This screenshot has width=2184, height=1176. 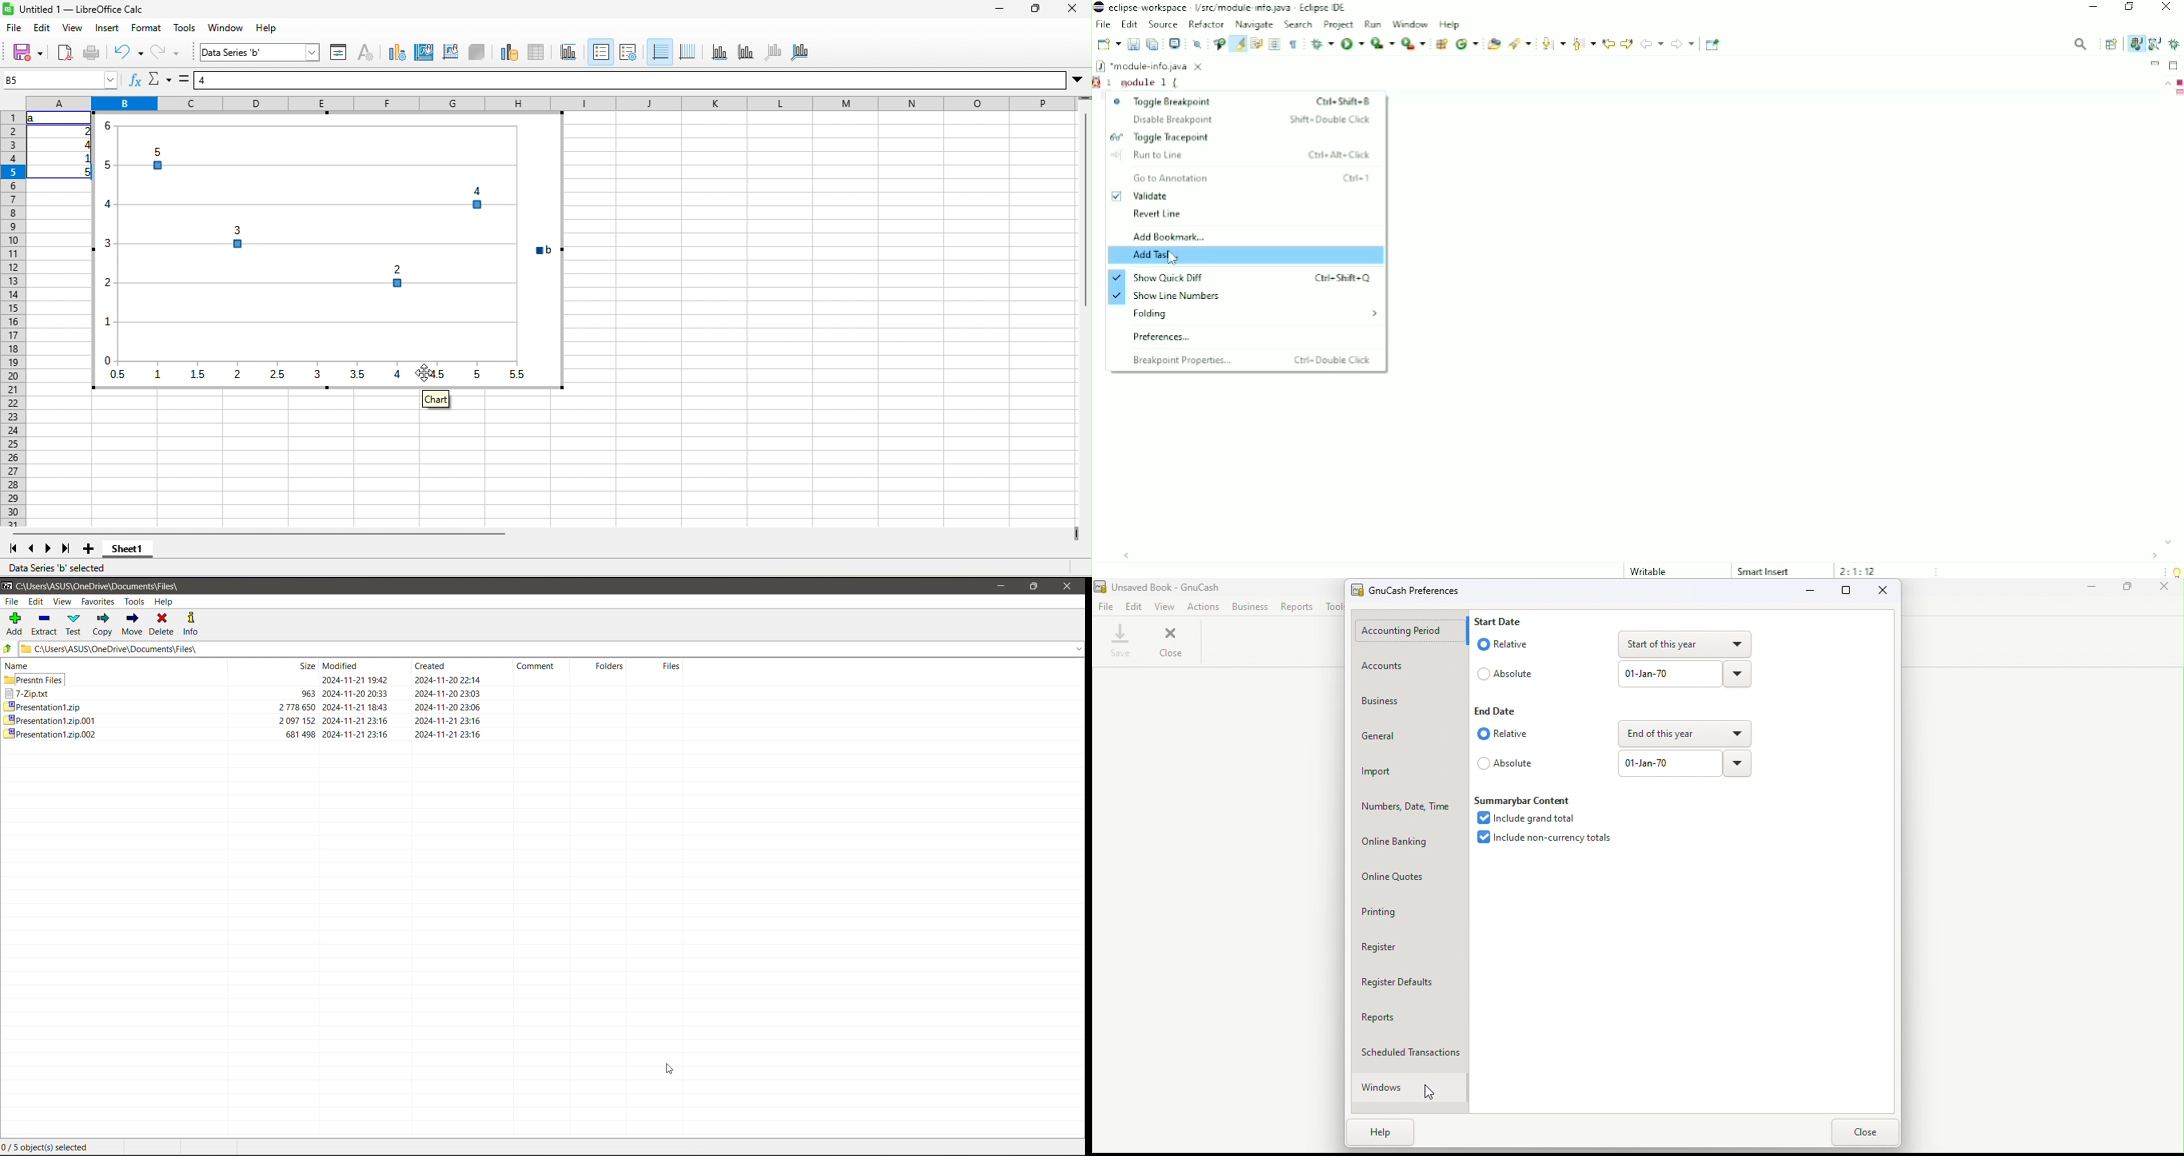 I want to click on View, so click(x=65, y=602).